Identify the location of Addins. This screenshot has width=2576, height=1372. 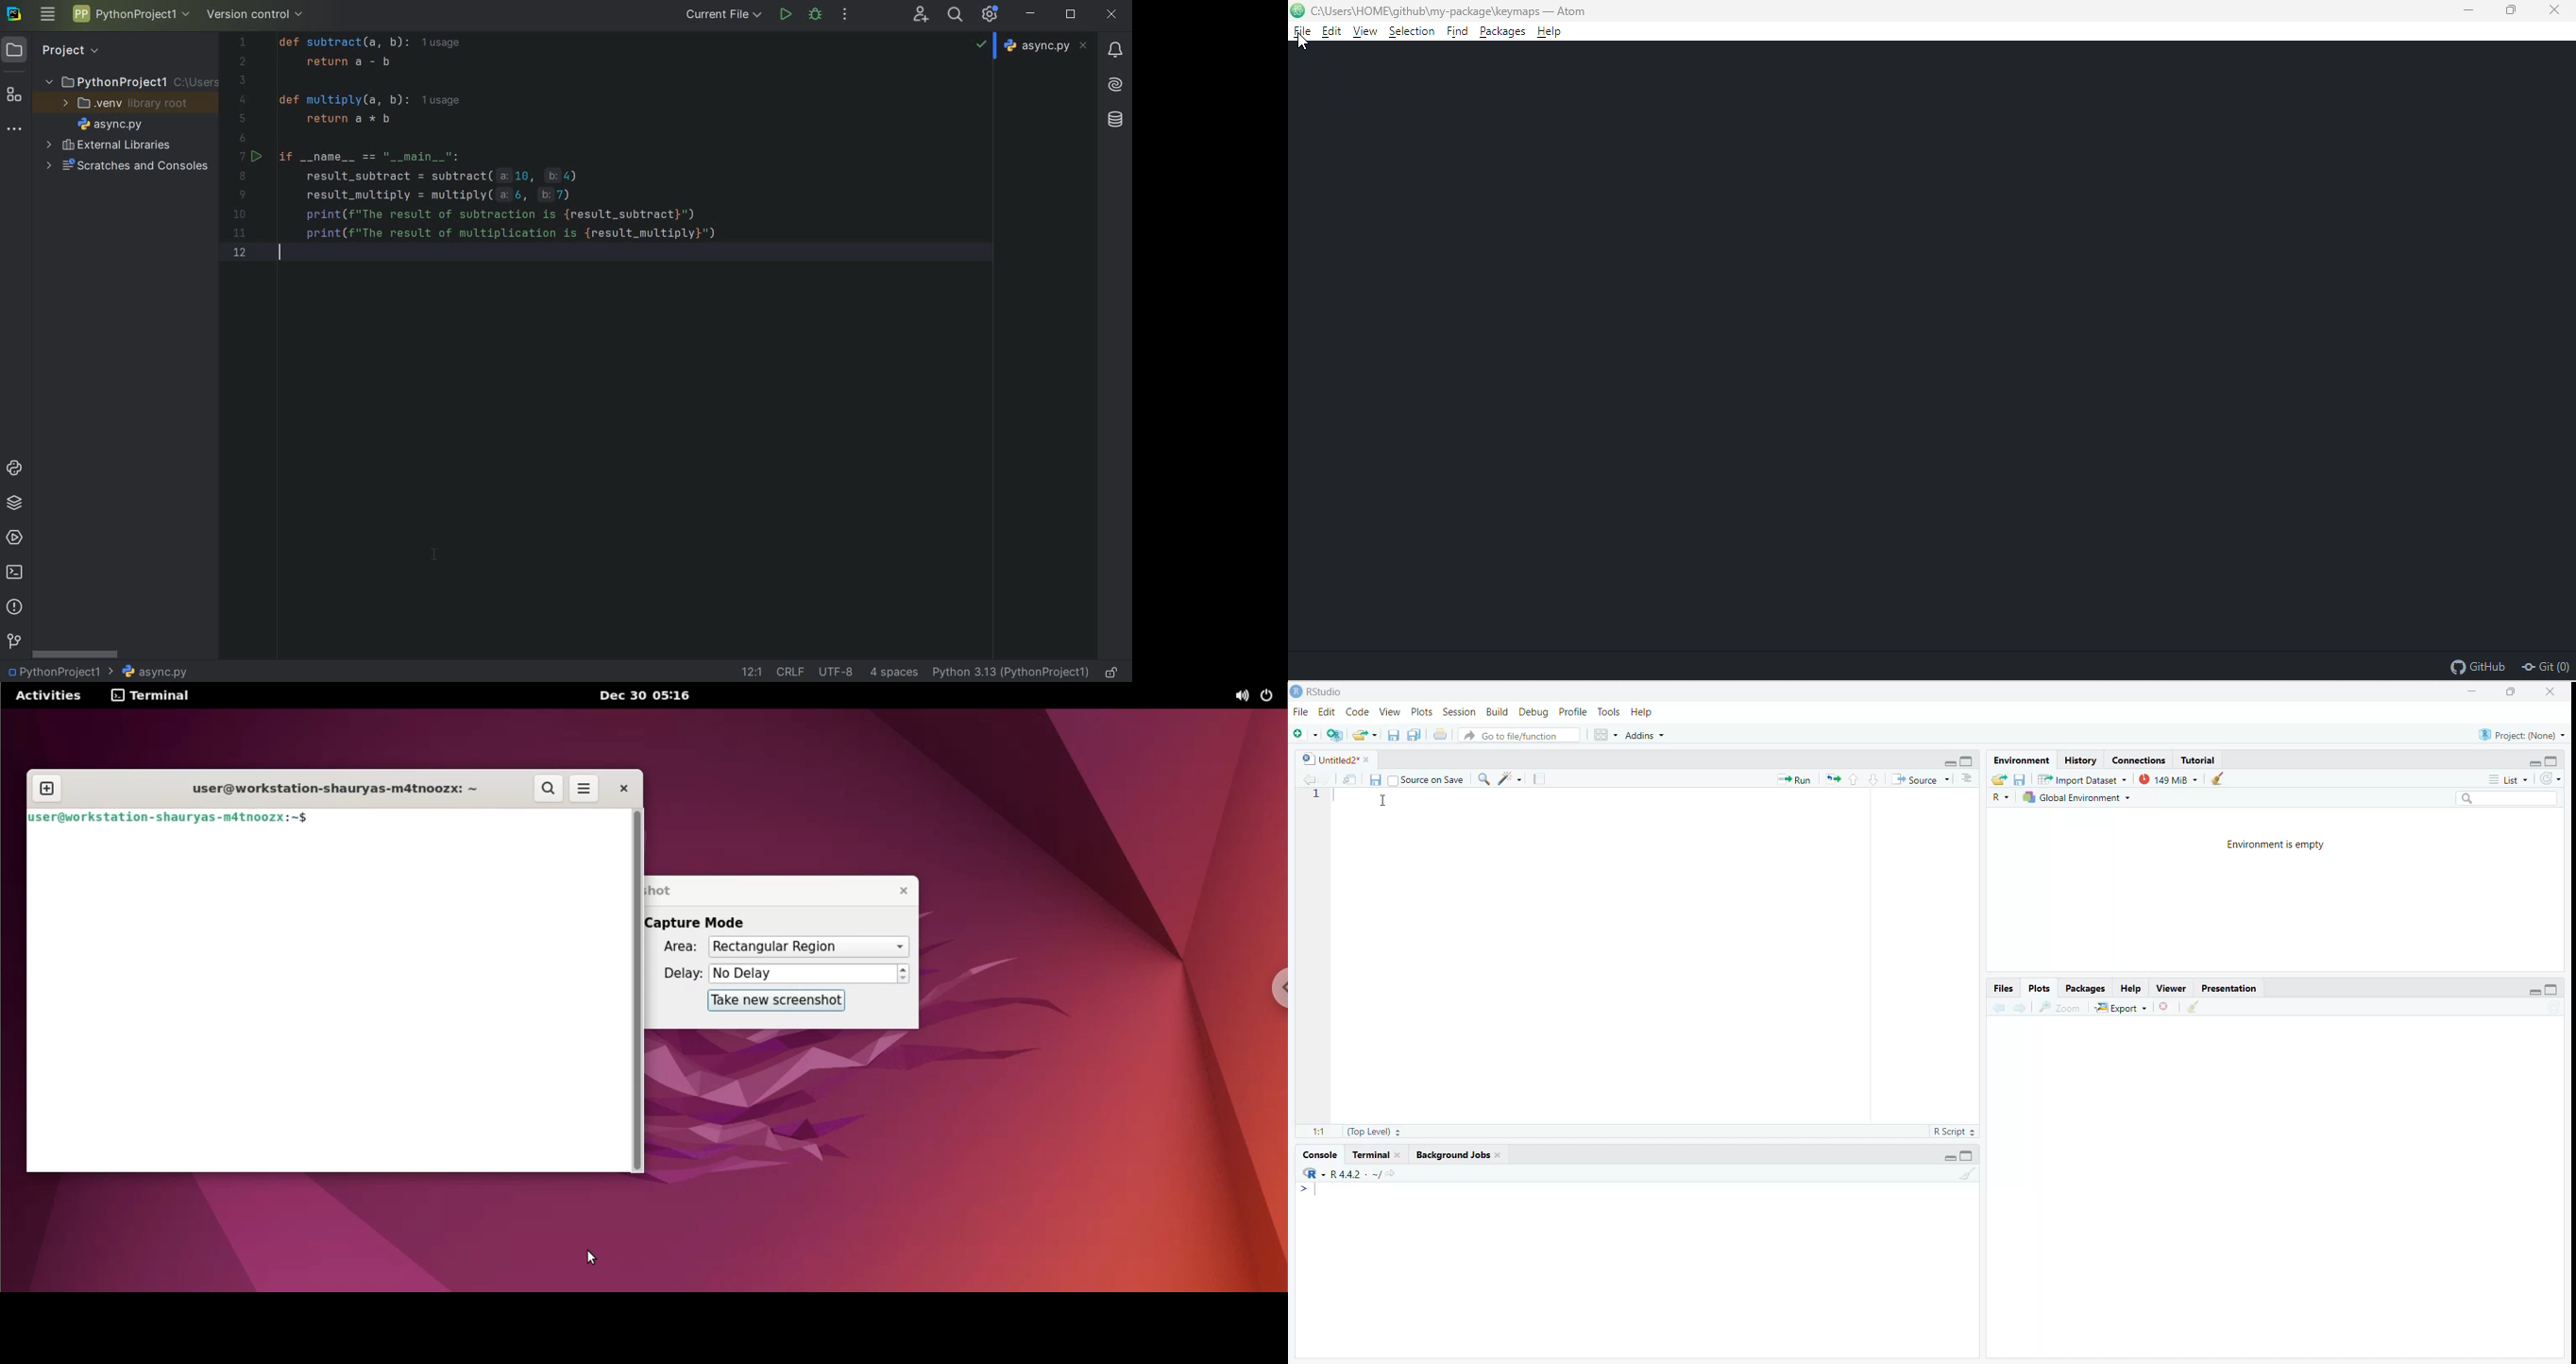
(1647, 735).